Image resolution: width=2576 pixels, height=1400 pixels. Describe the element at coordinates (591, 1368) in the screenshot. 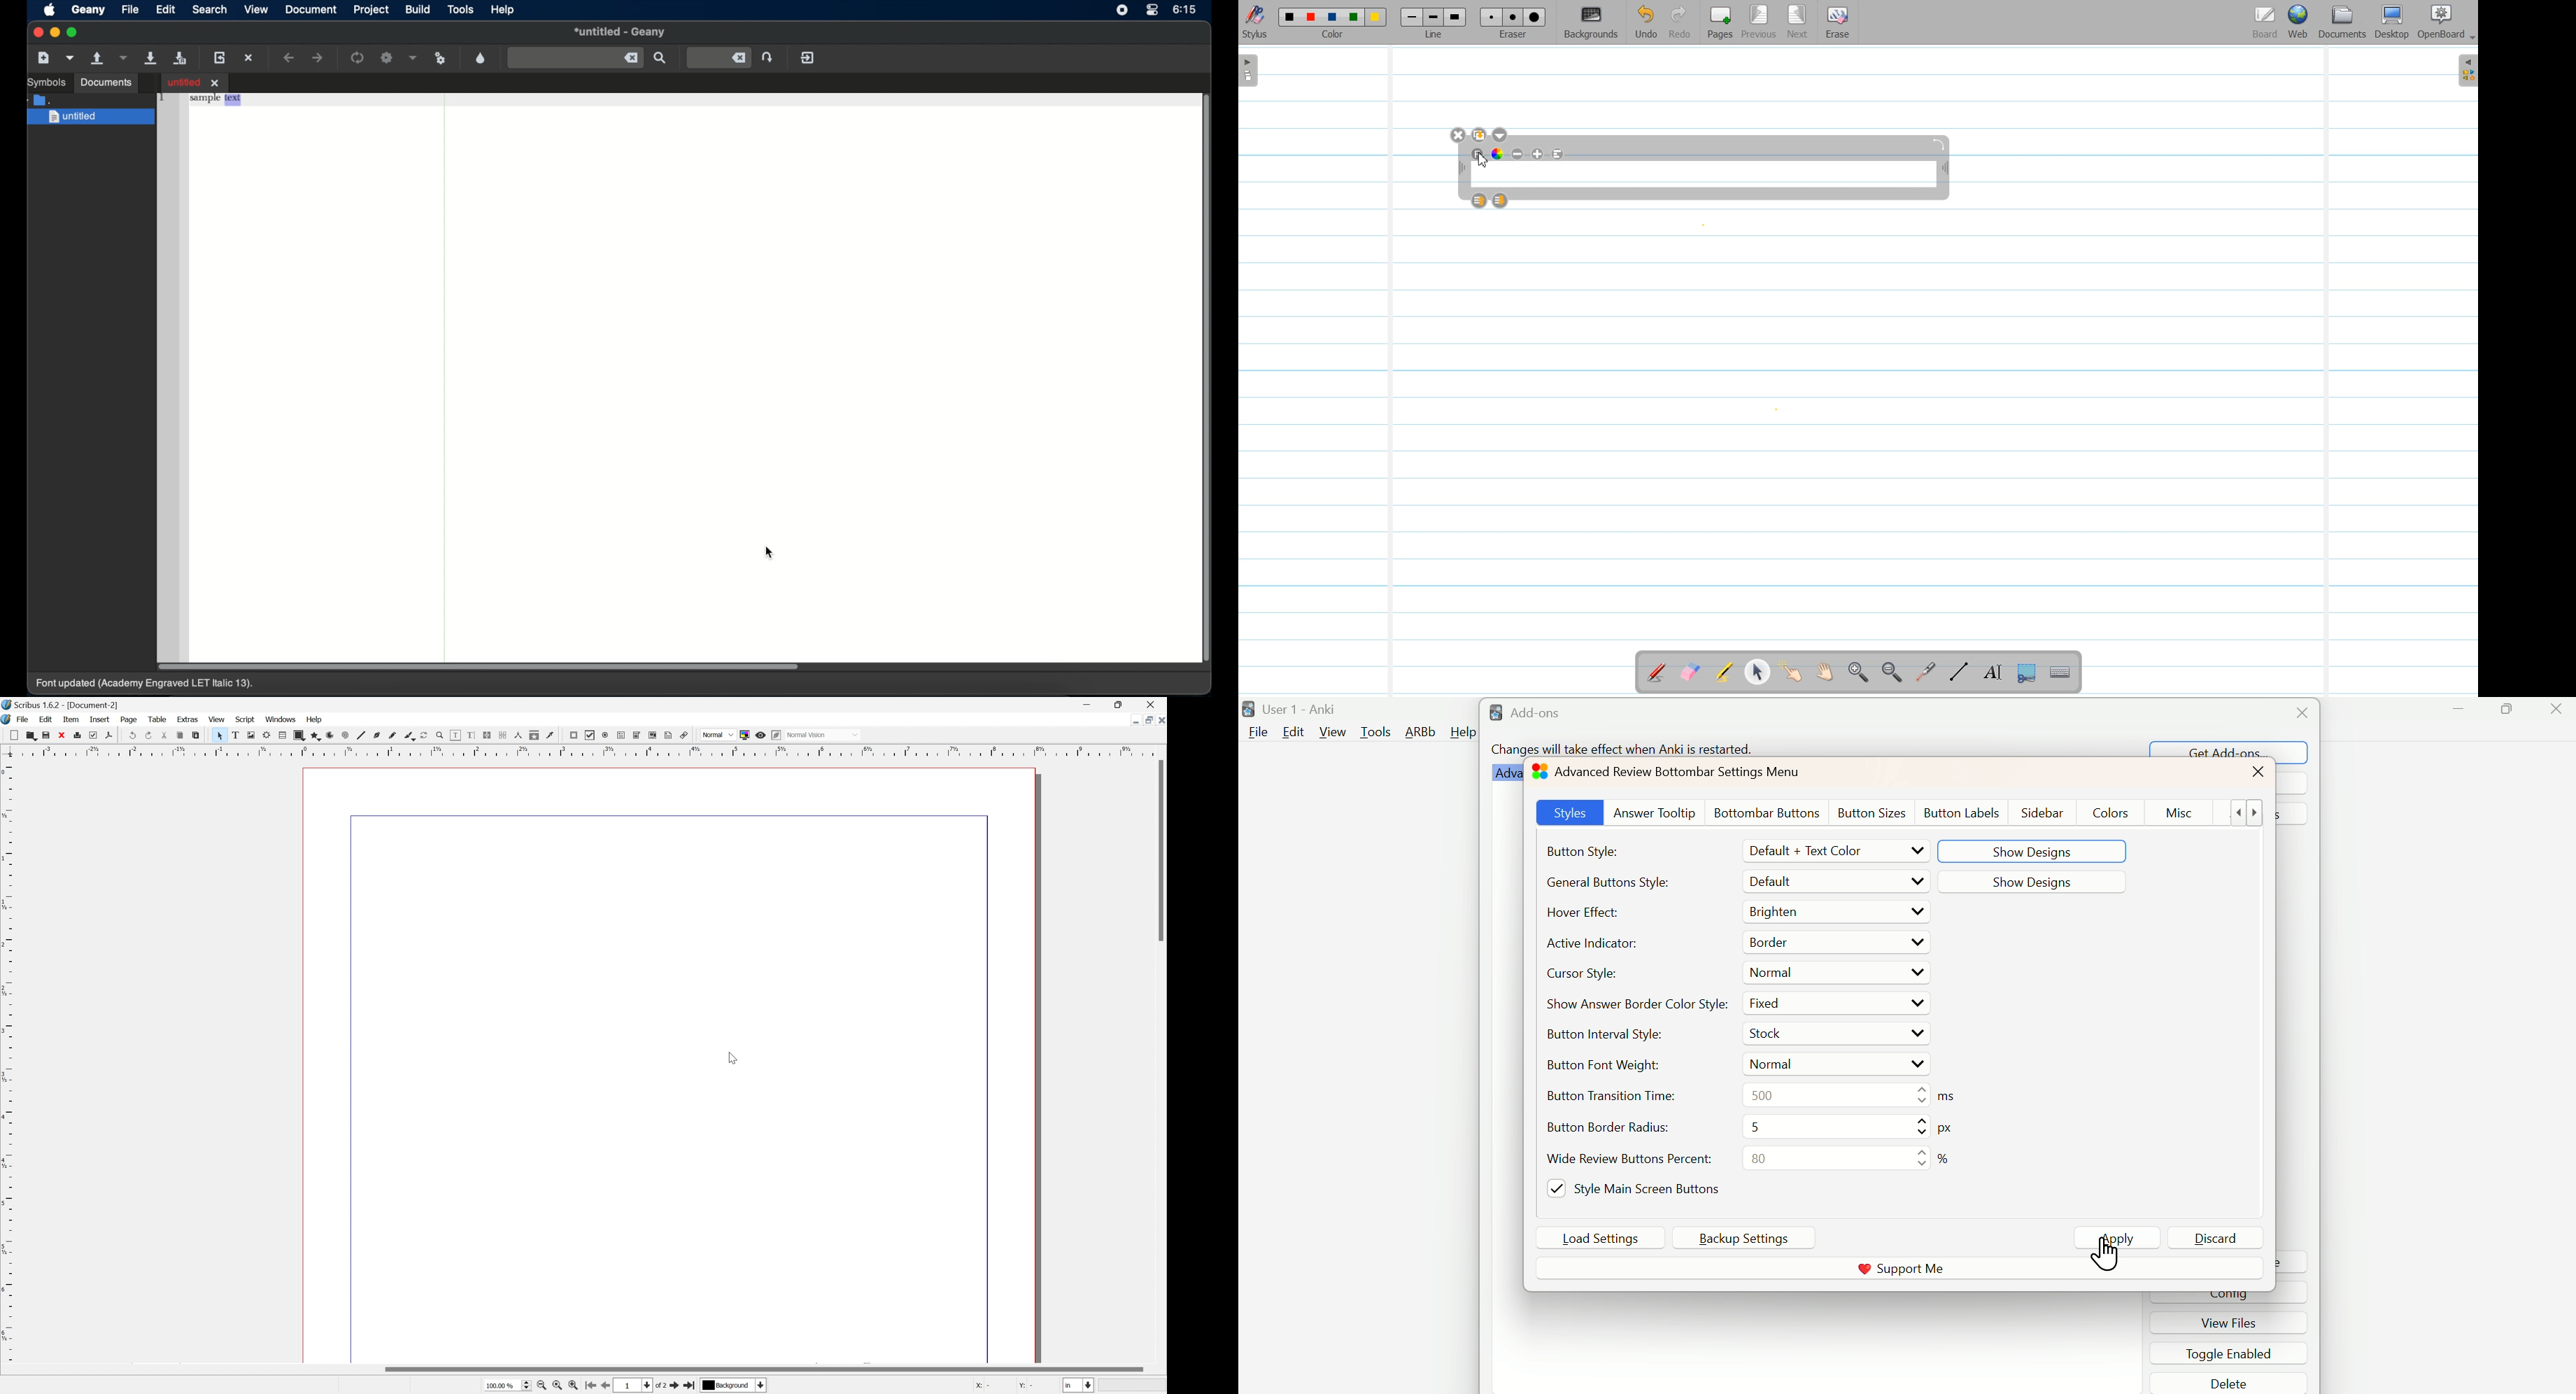

I see `Scroll bar` at that location.